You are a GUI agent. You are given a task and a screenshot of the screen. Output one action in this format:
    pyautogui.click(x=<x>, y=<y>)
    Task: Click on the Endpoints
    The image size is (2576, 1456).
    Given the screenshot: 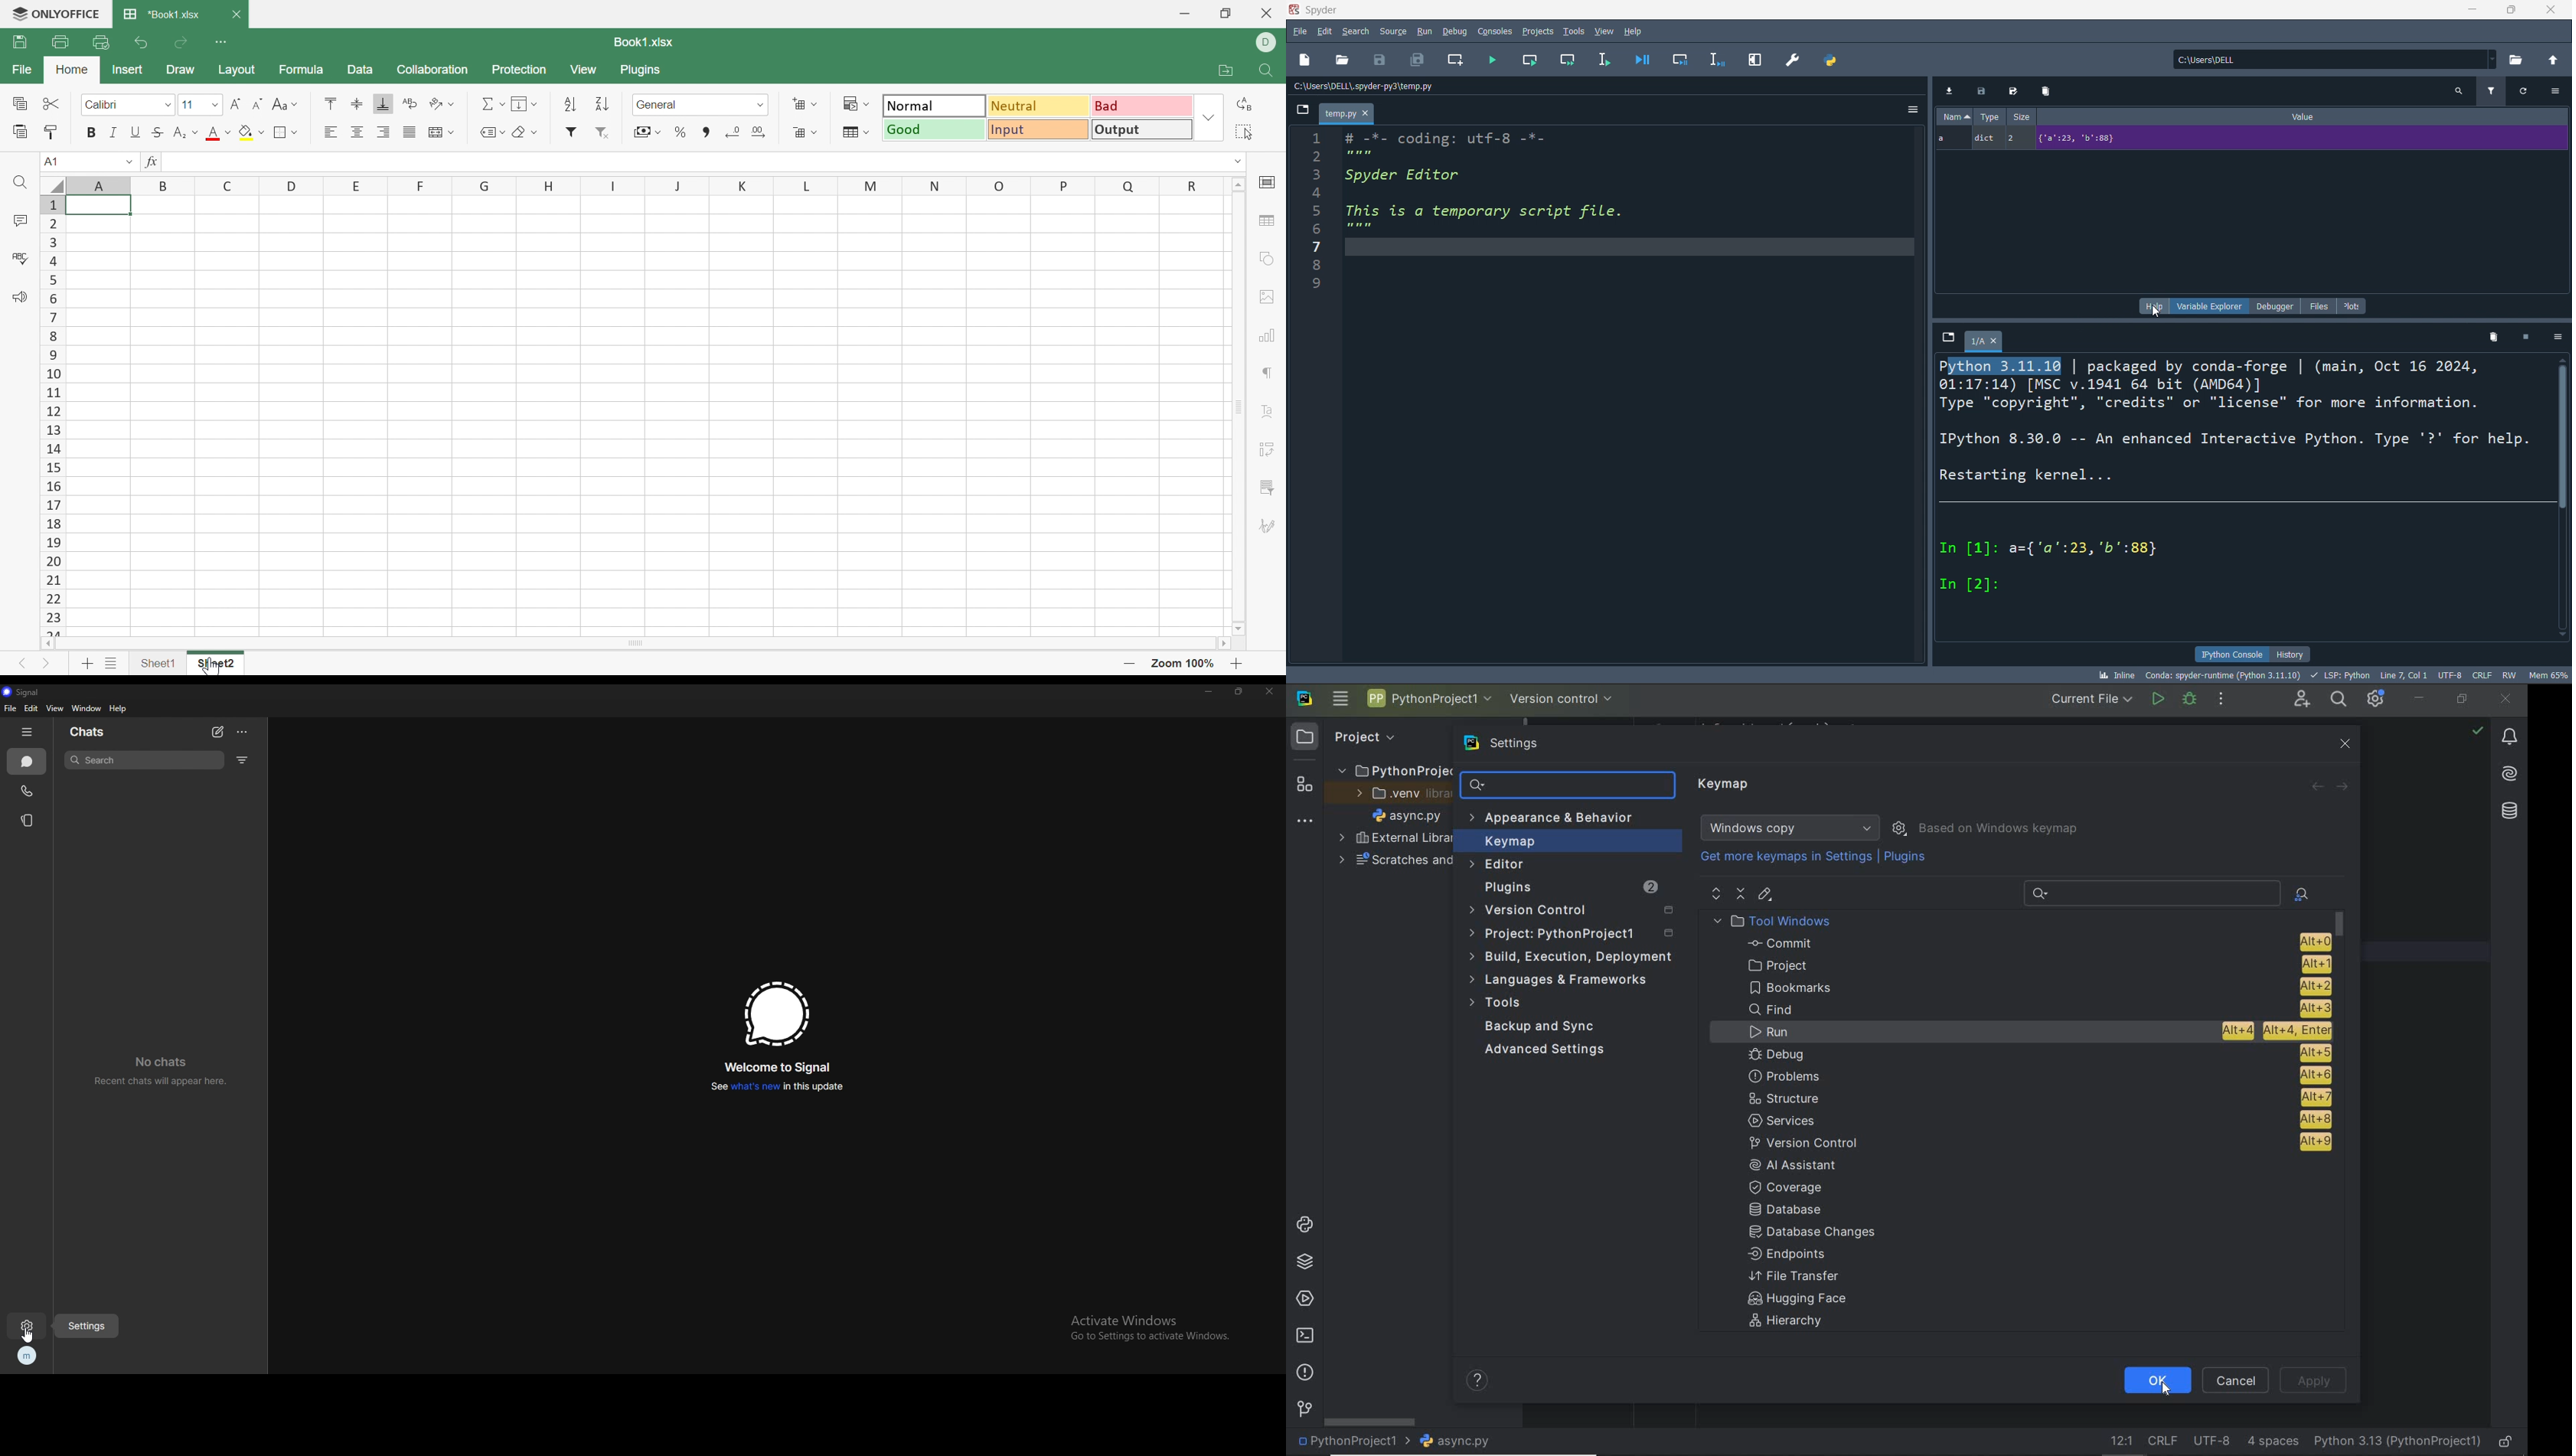 What is the action you would take?
    pyautogui.click(x=1788, y=1255)
    